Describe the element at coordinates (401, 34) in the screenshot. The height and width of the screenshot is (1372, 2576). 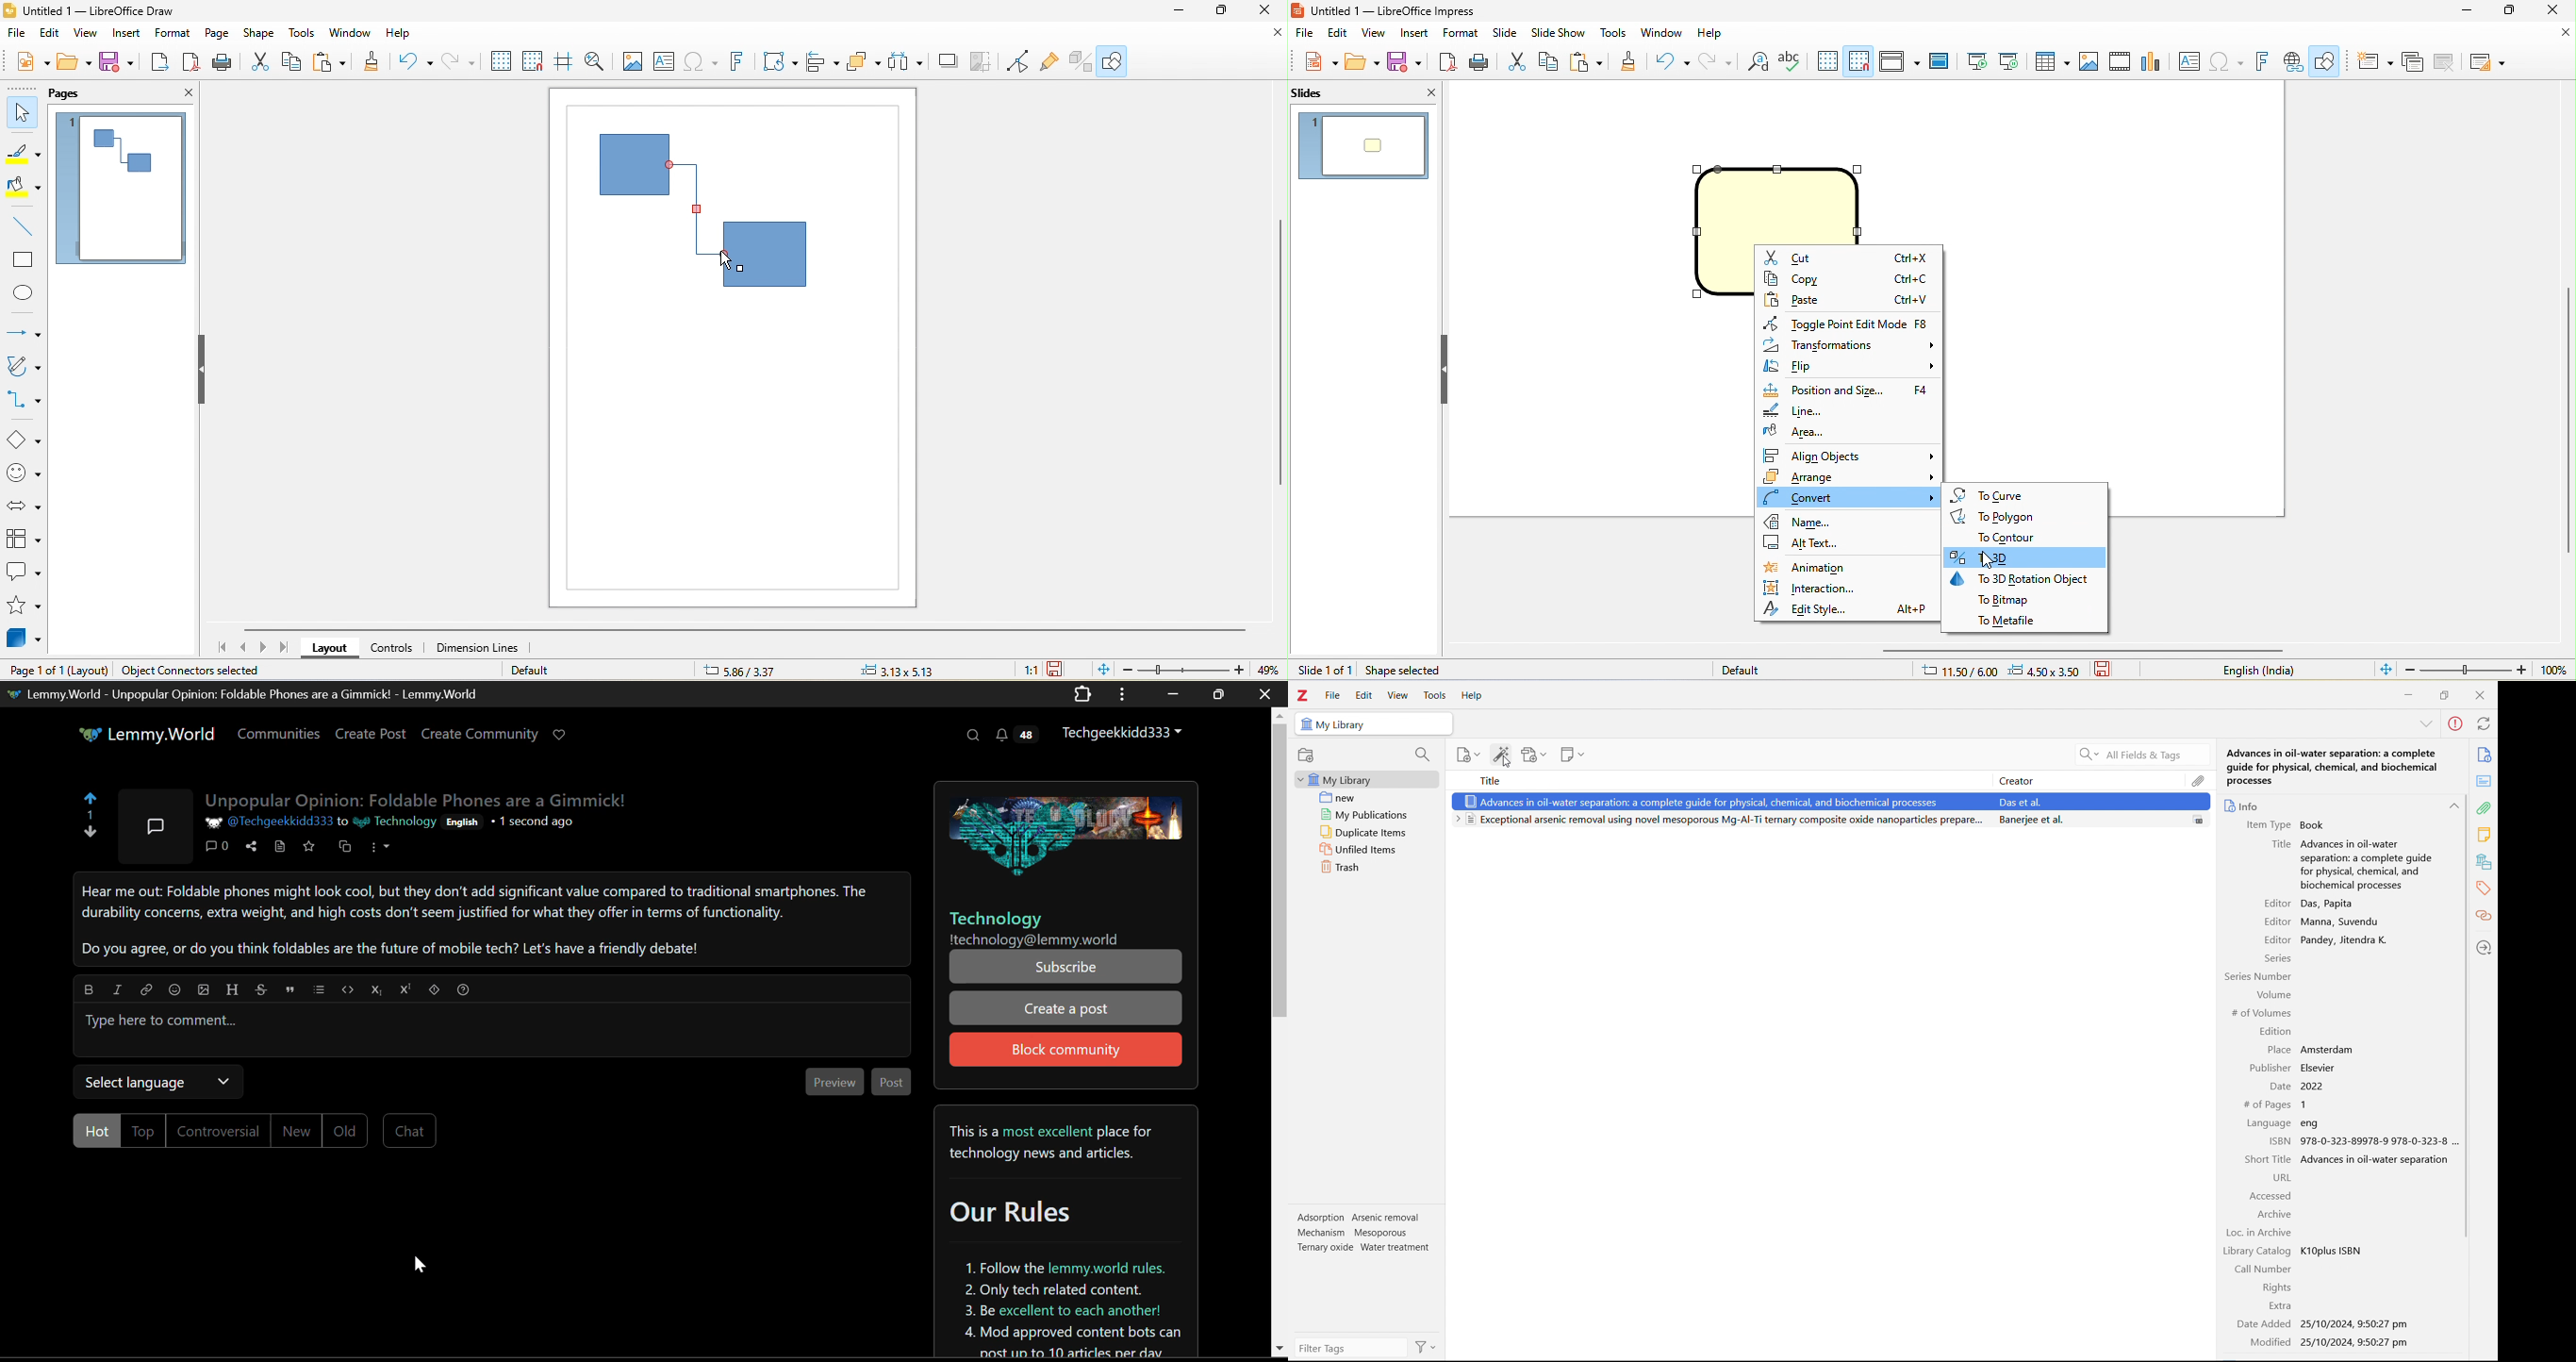
I see `help` at that location.